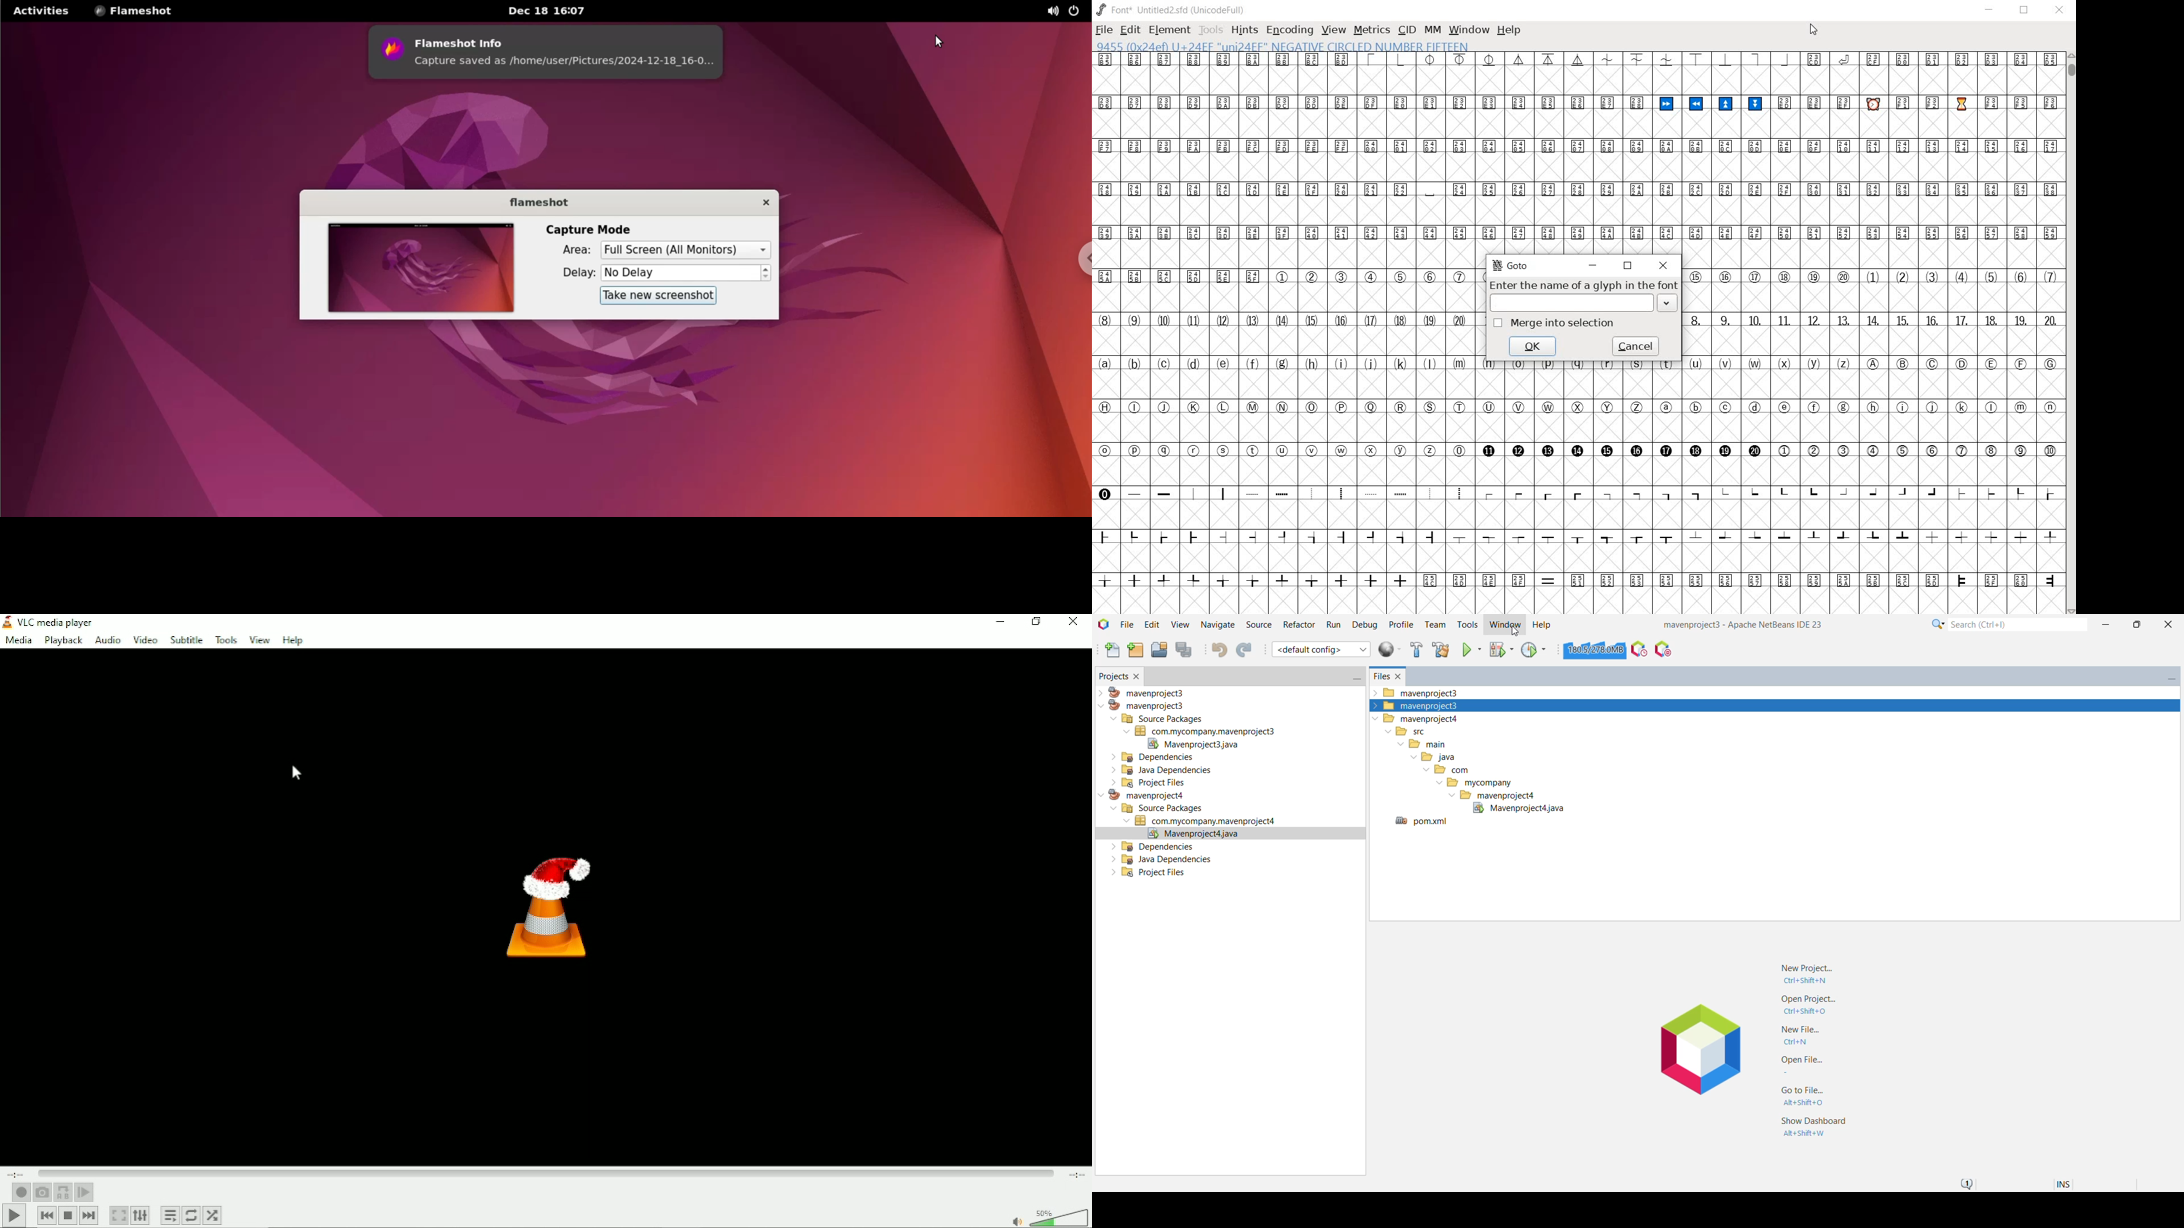 This screenshot has width=2184, height=1232. Describe the element at coordinates (1472, 650) in the screenshot. I see `Run Project` at that location.